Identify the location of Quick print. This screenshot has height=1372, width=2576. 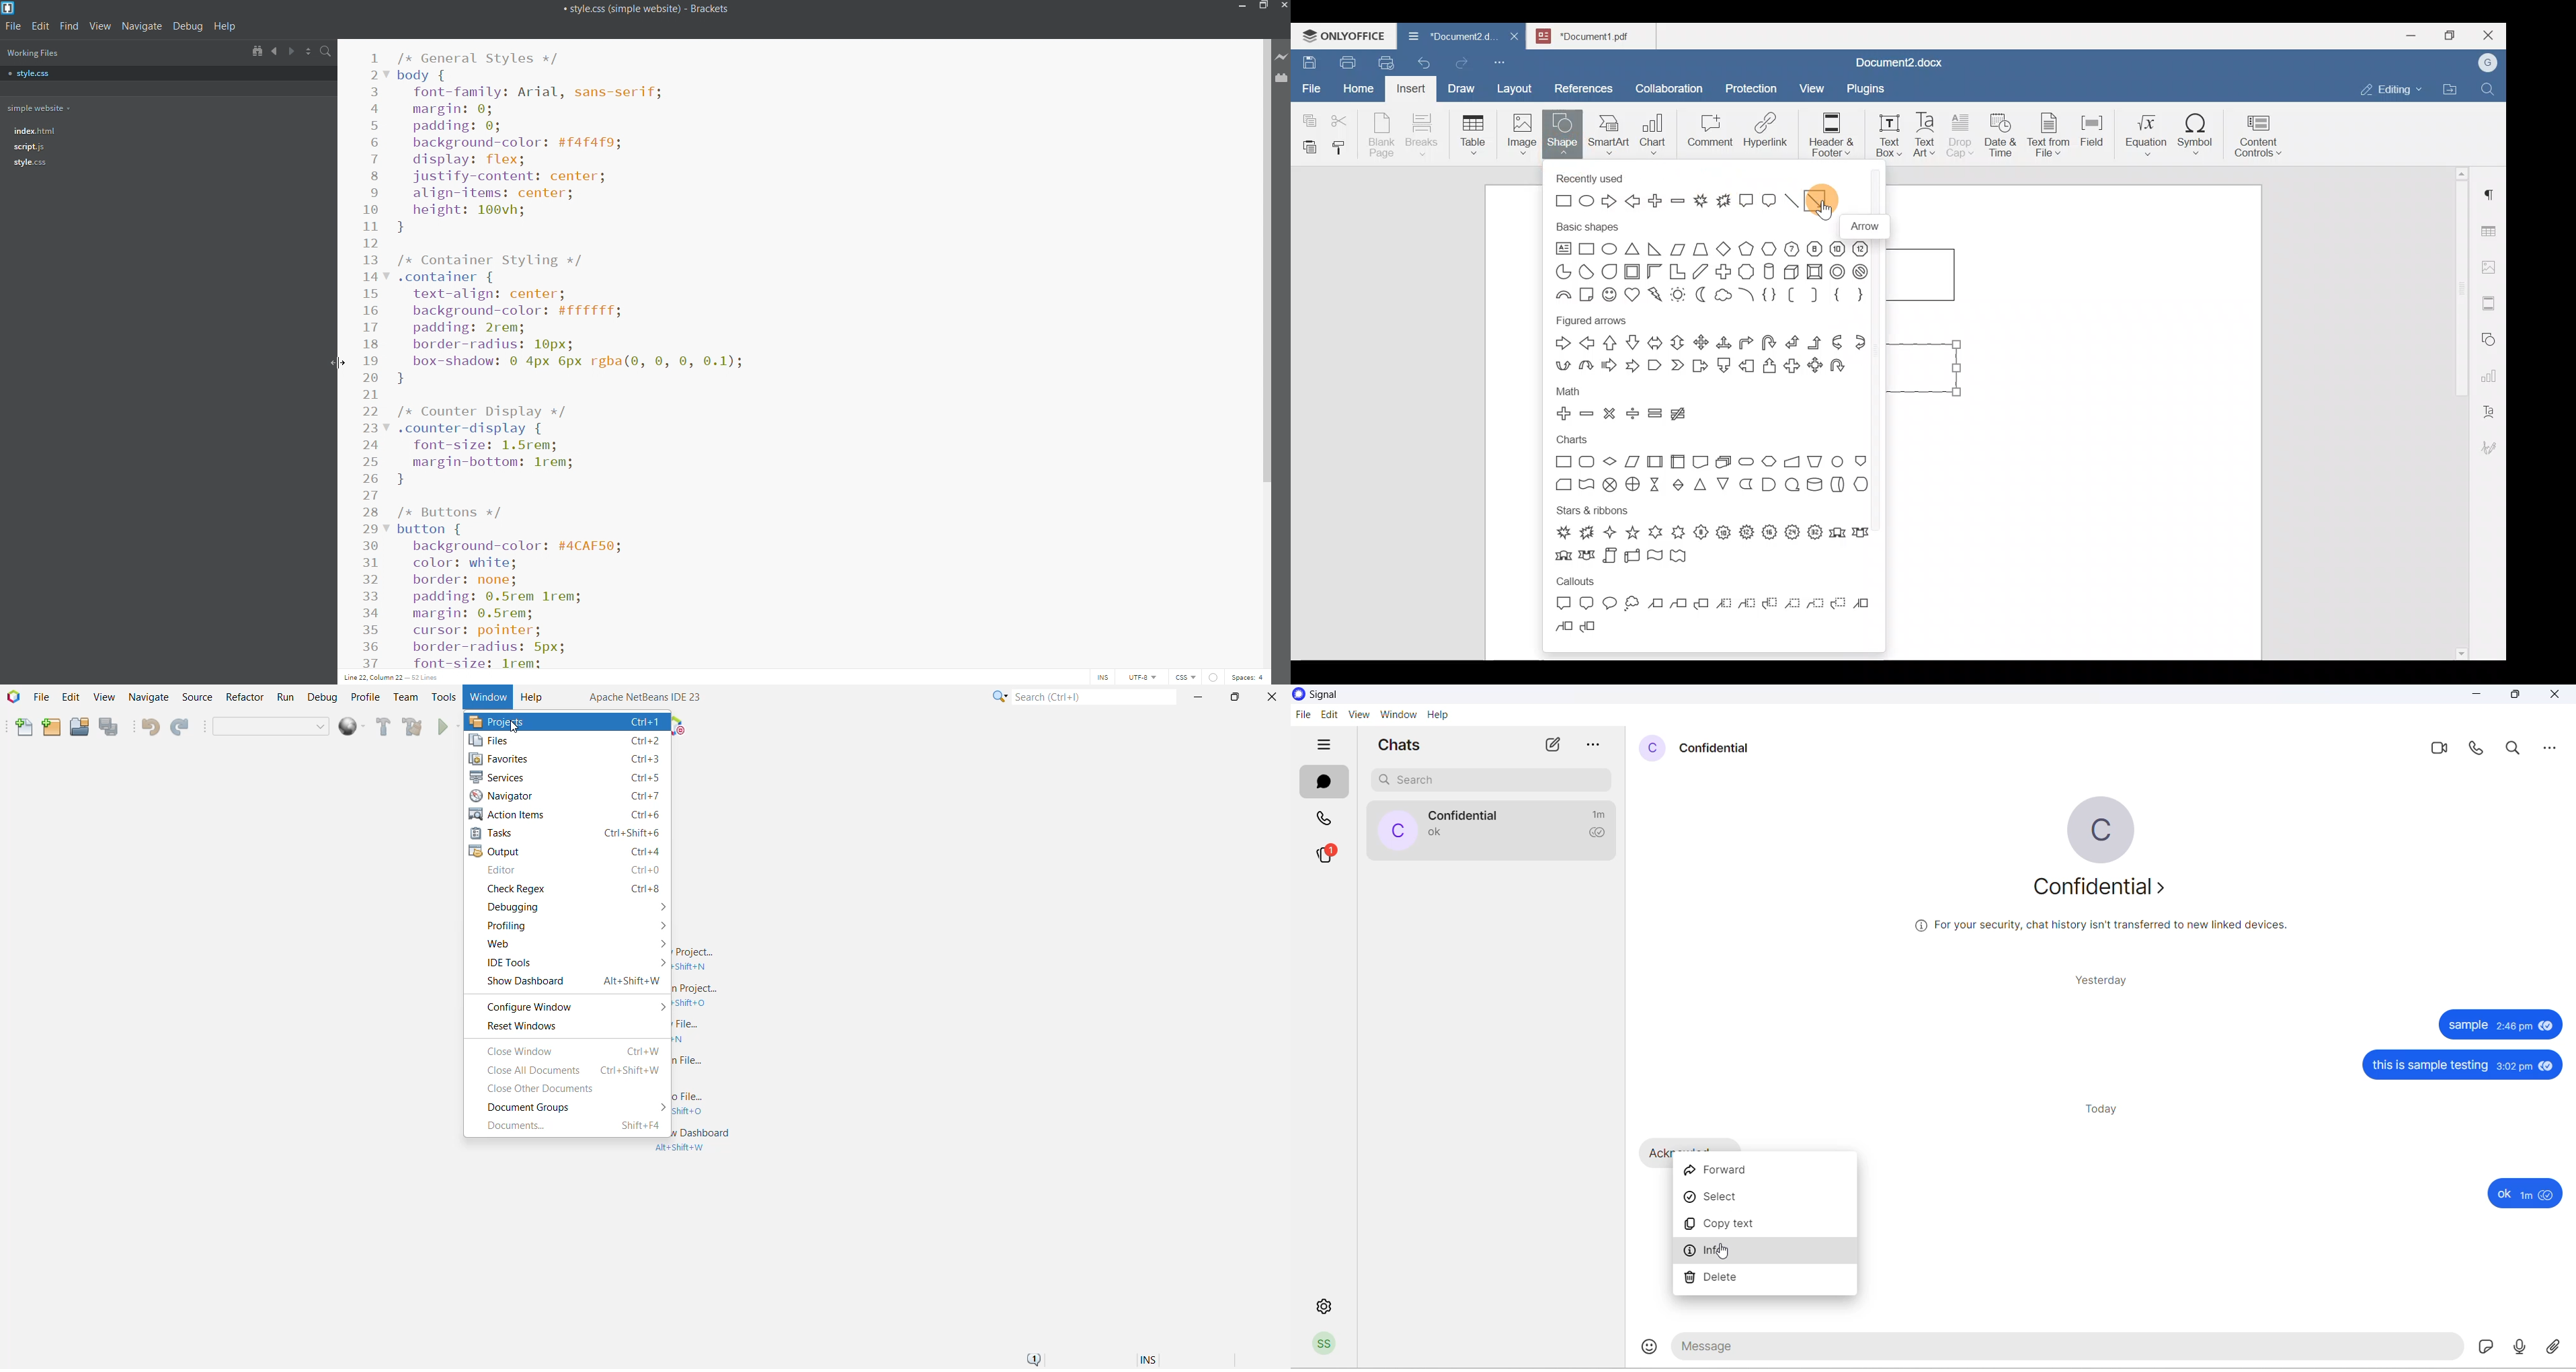
(1383, 61).